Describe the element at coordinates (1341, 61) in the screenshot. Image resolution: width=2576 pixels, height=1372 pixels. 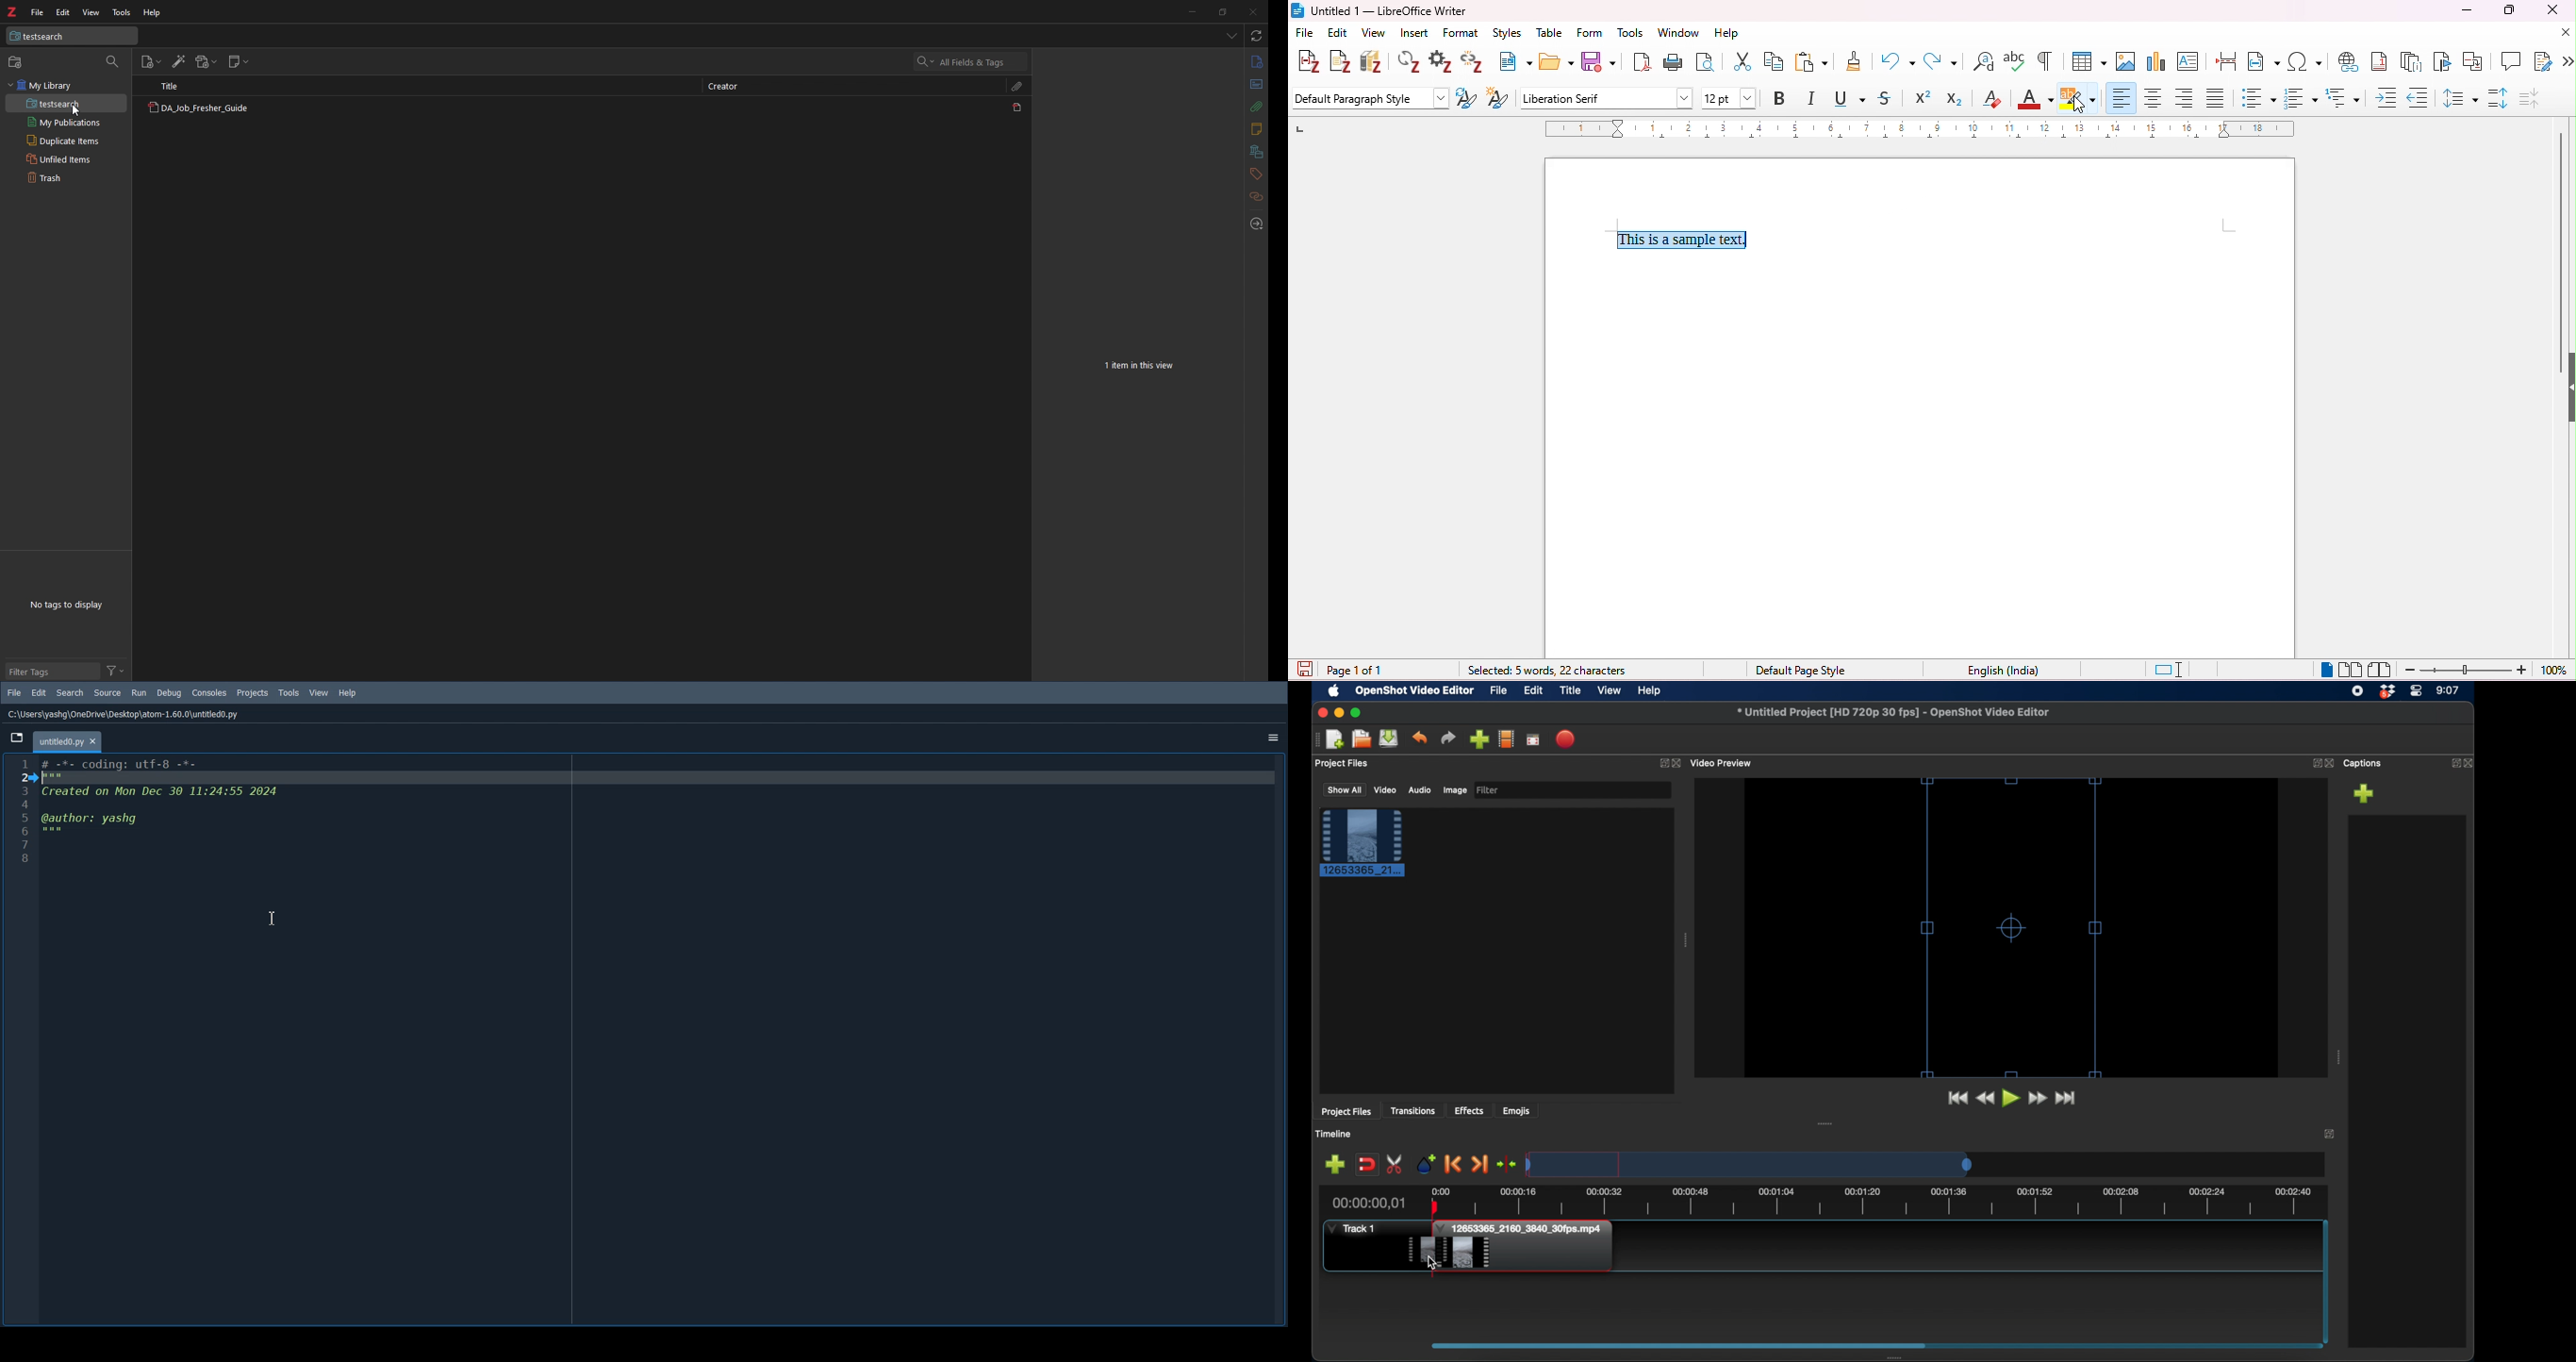
I see `add note` at that location.